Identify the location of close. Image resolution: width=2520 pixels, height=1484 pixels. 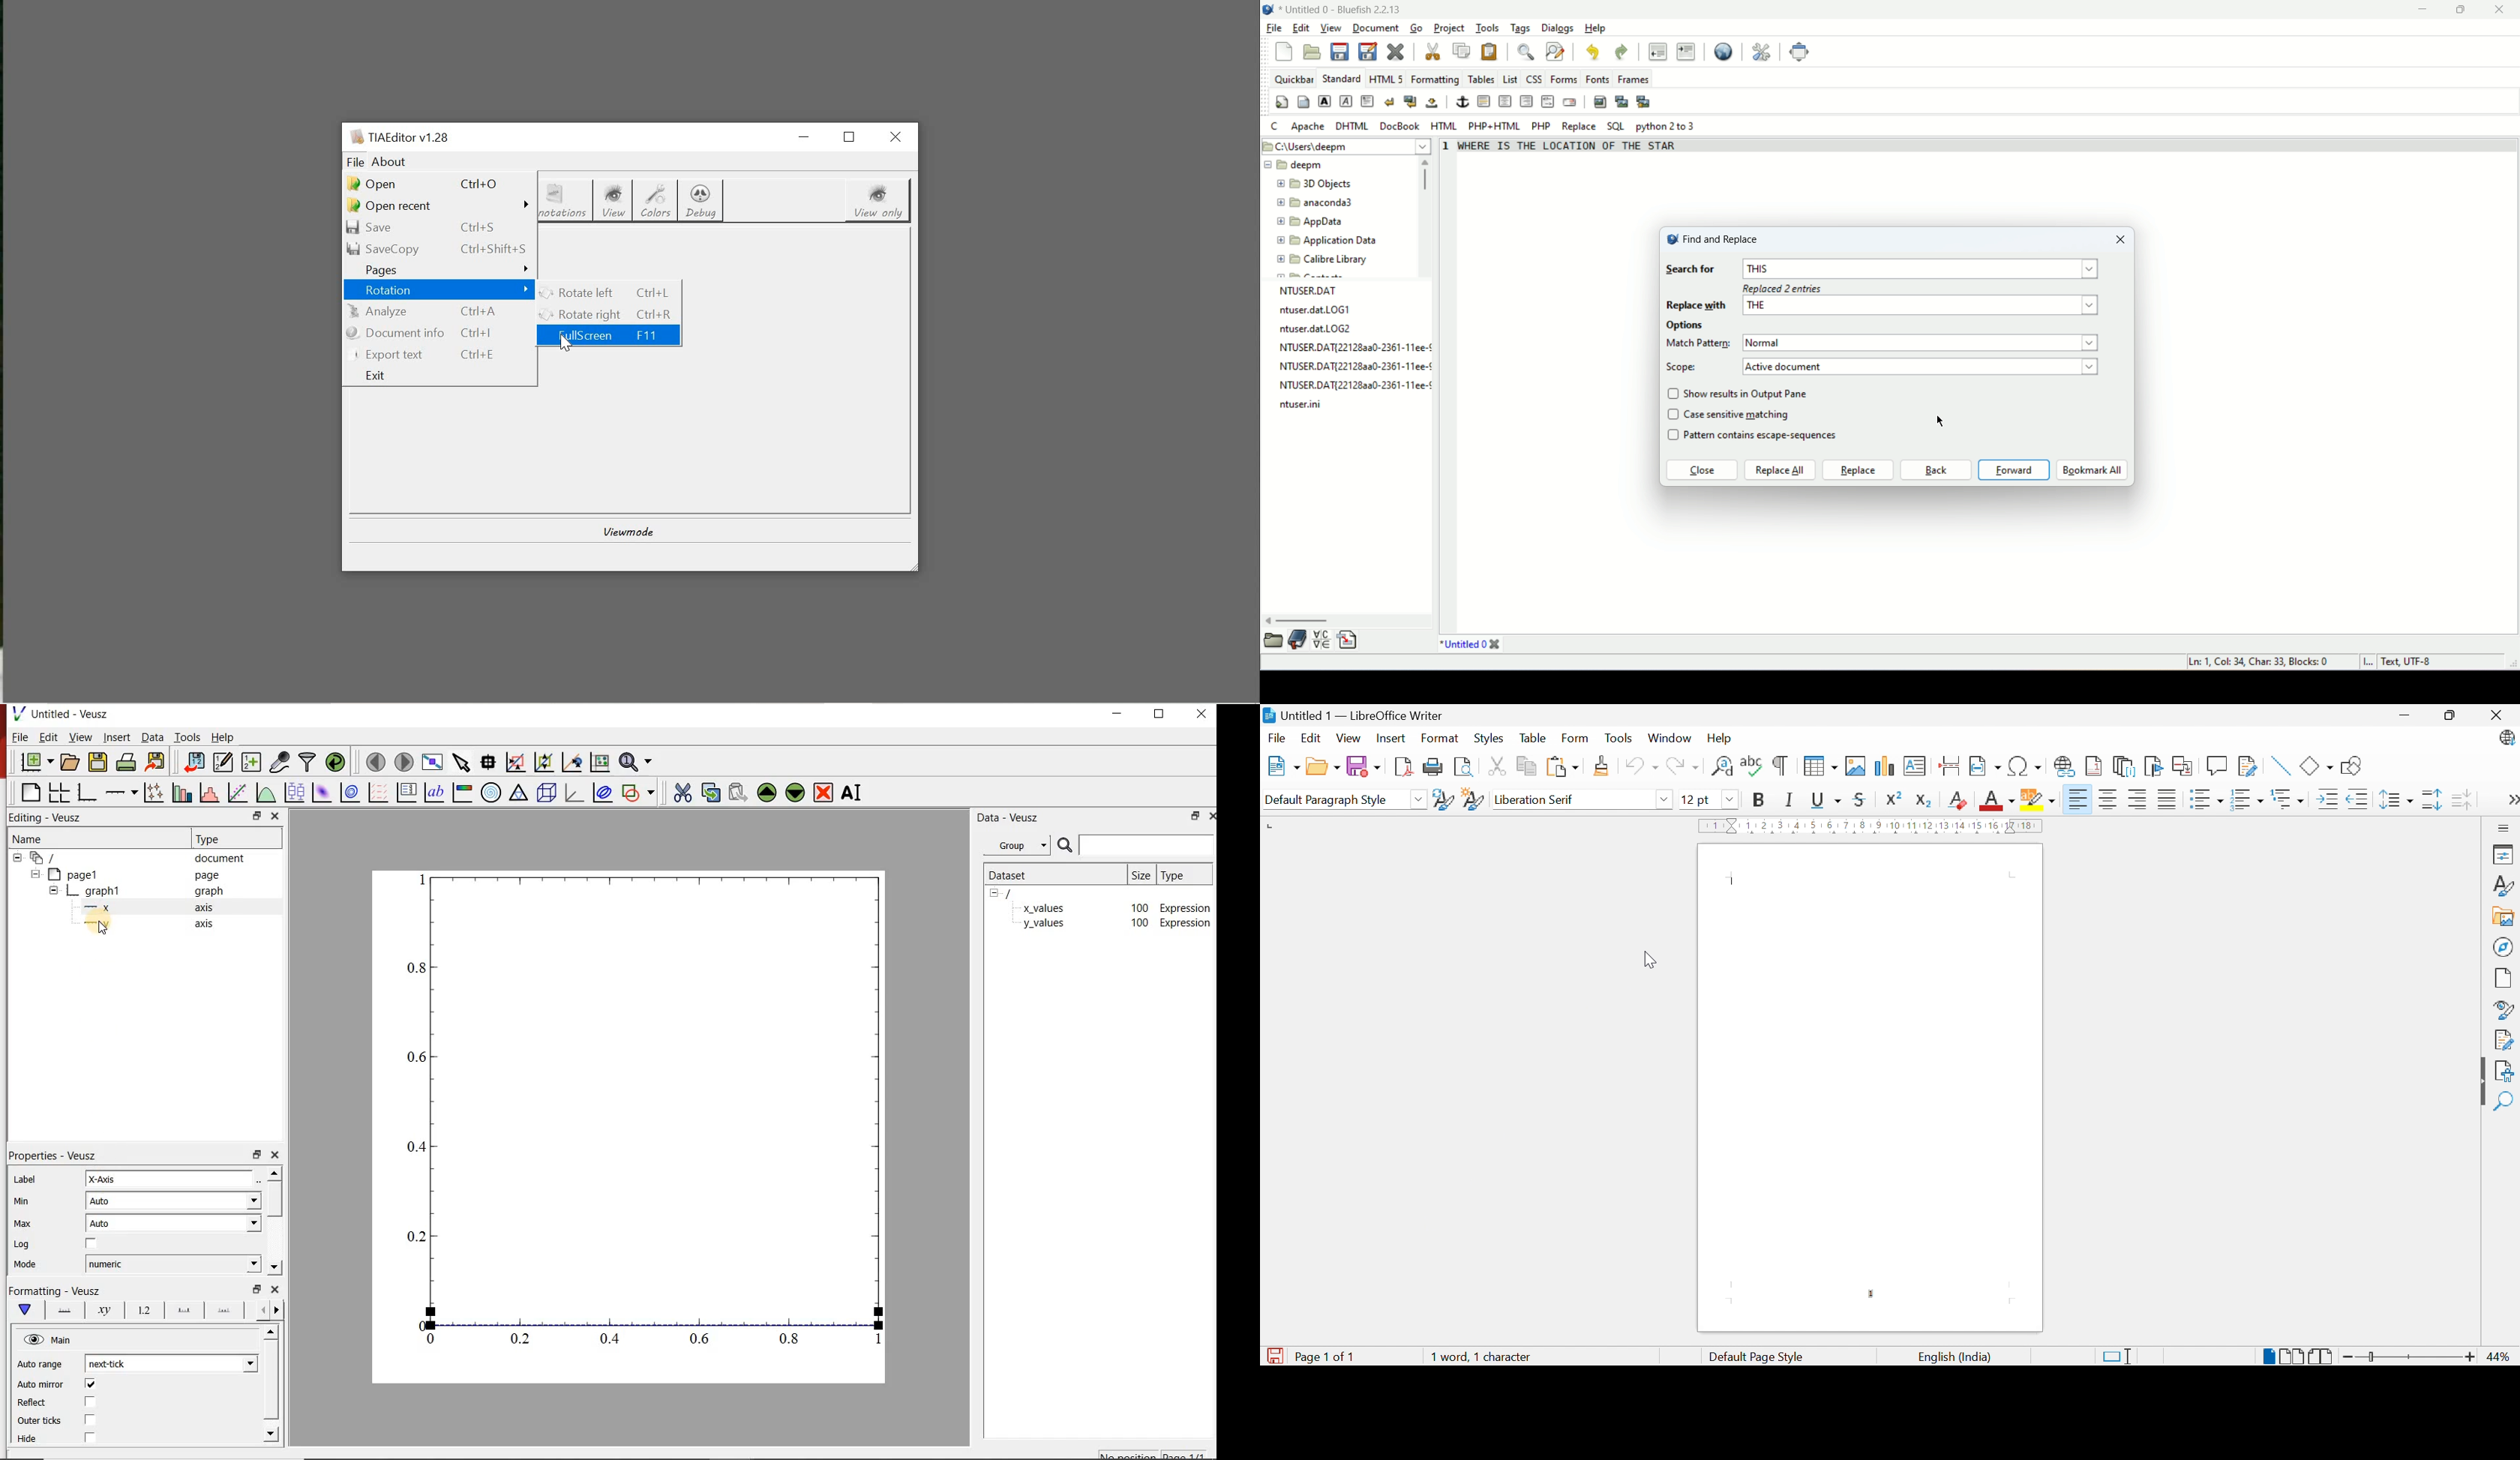
(1395, 51).